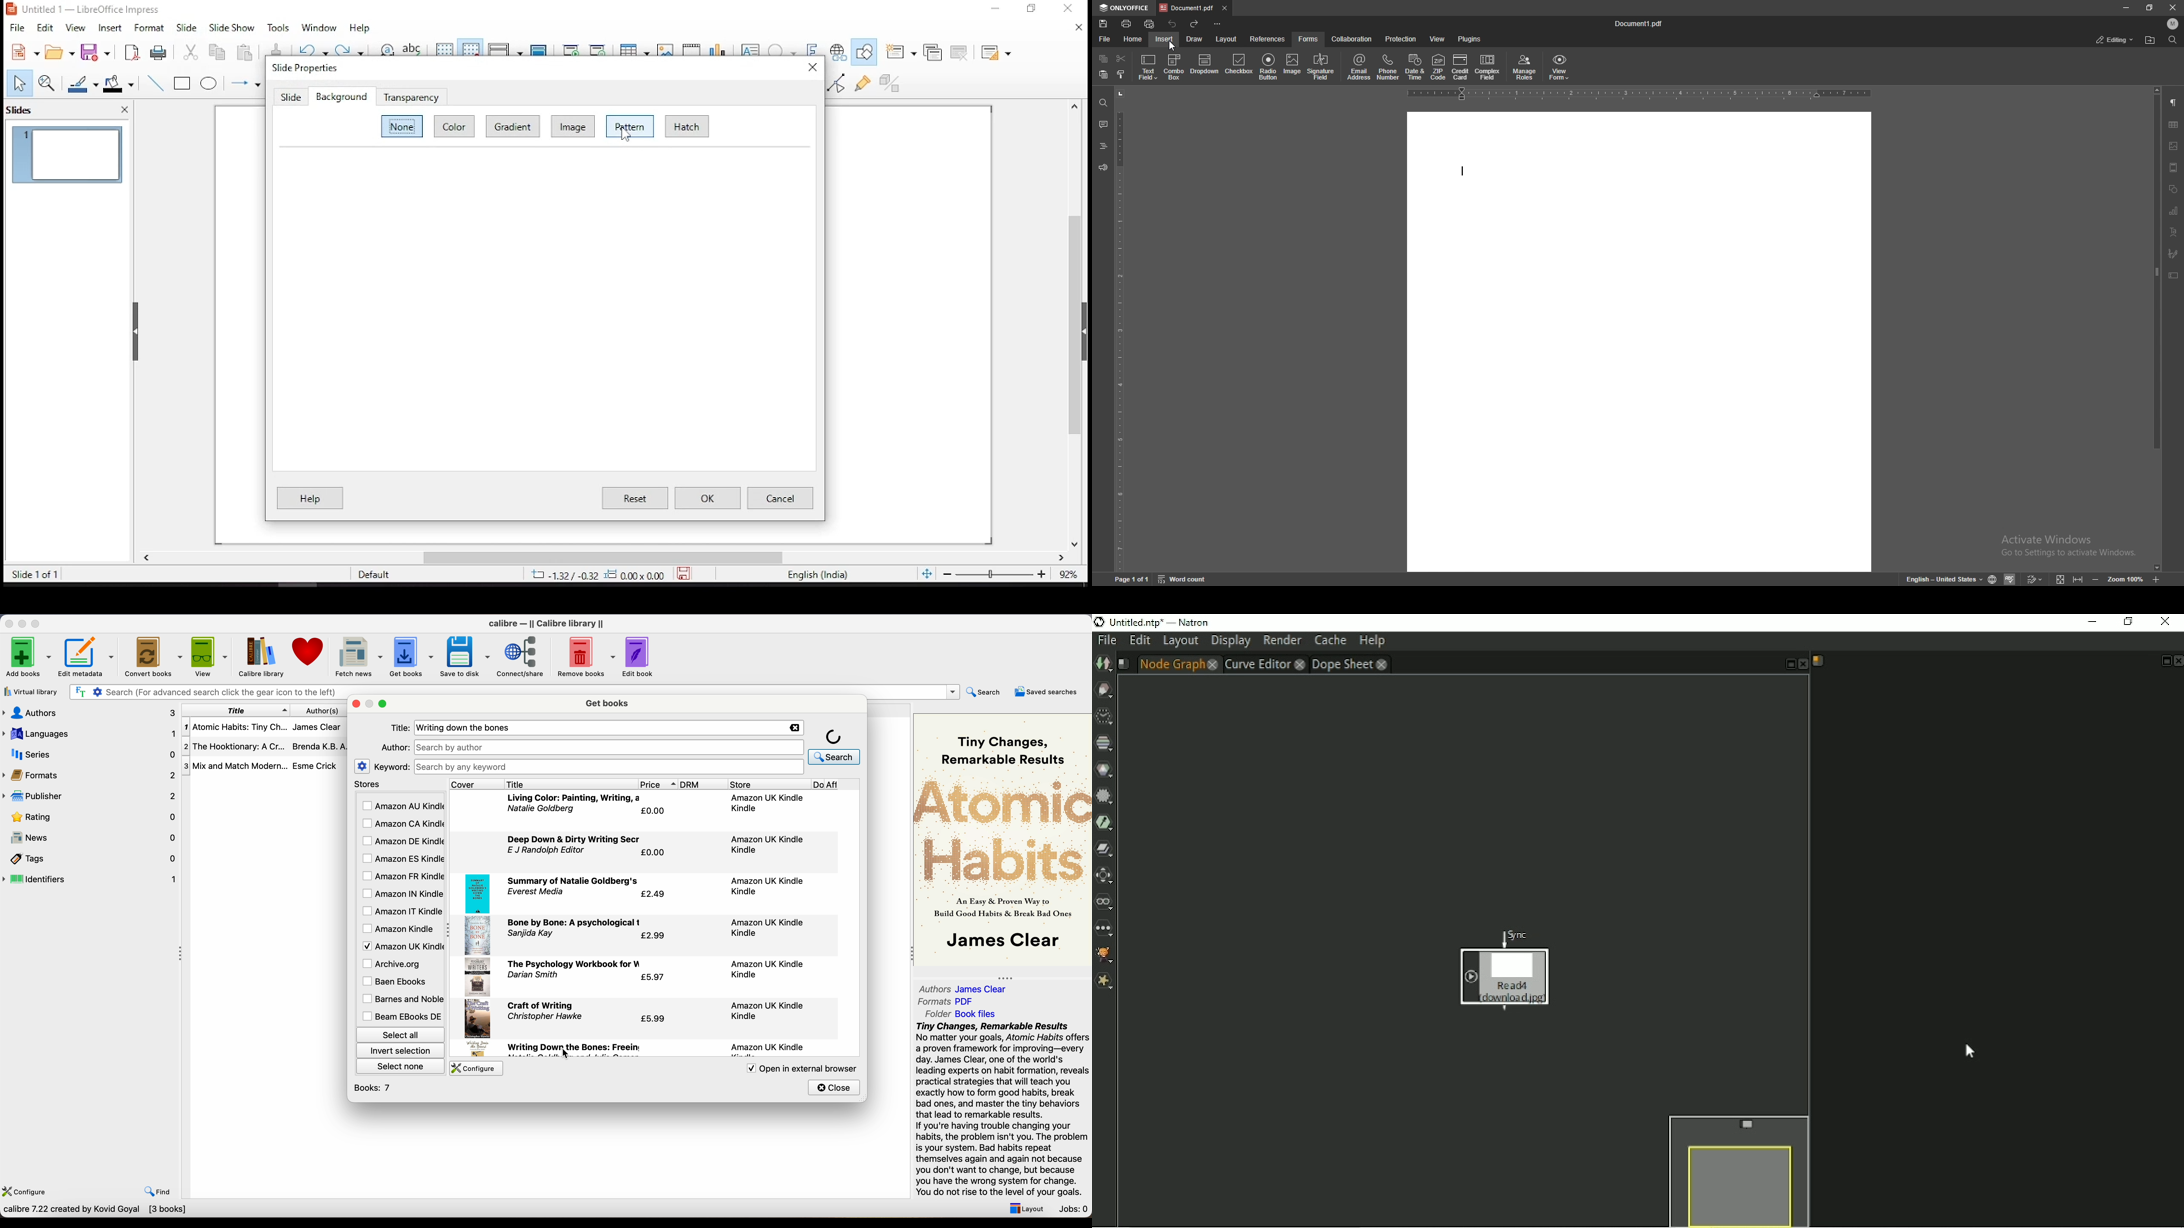 This screenshot has height=1232, width=2184. Describe the element at coordinates (402, 825) in the screenshot. I see `Amazon CA Kindle` at that location.